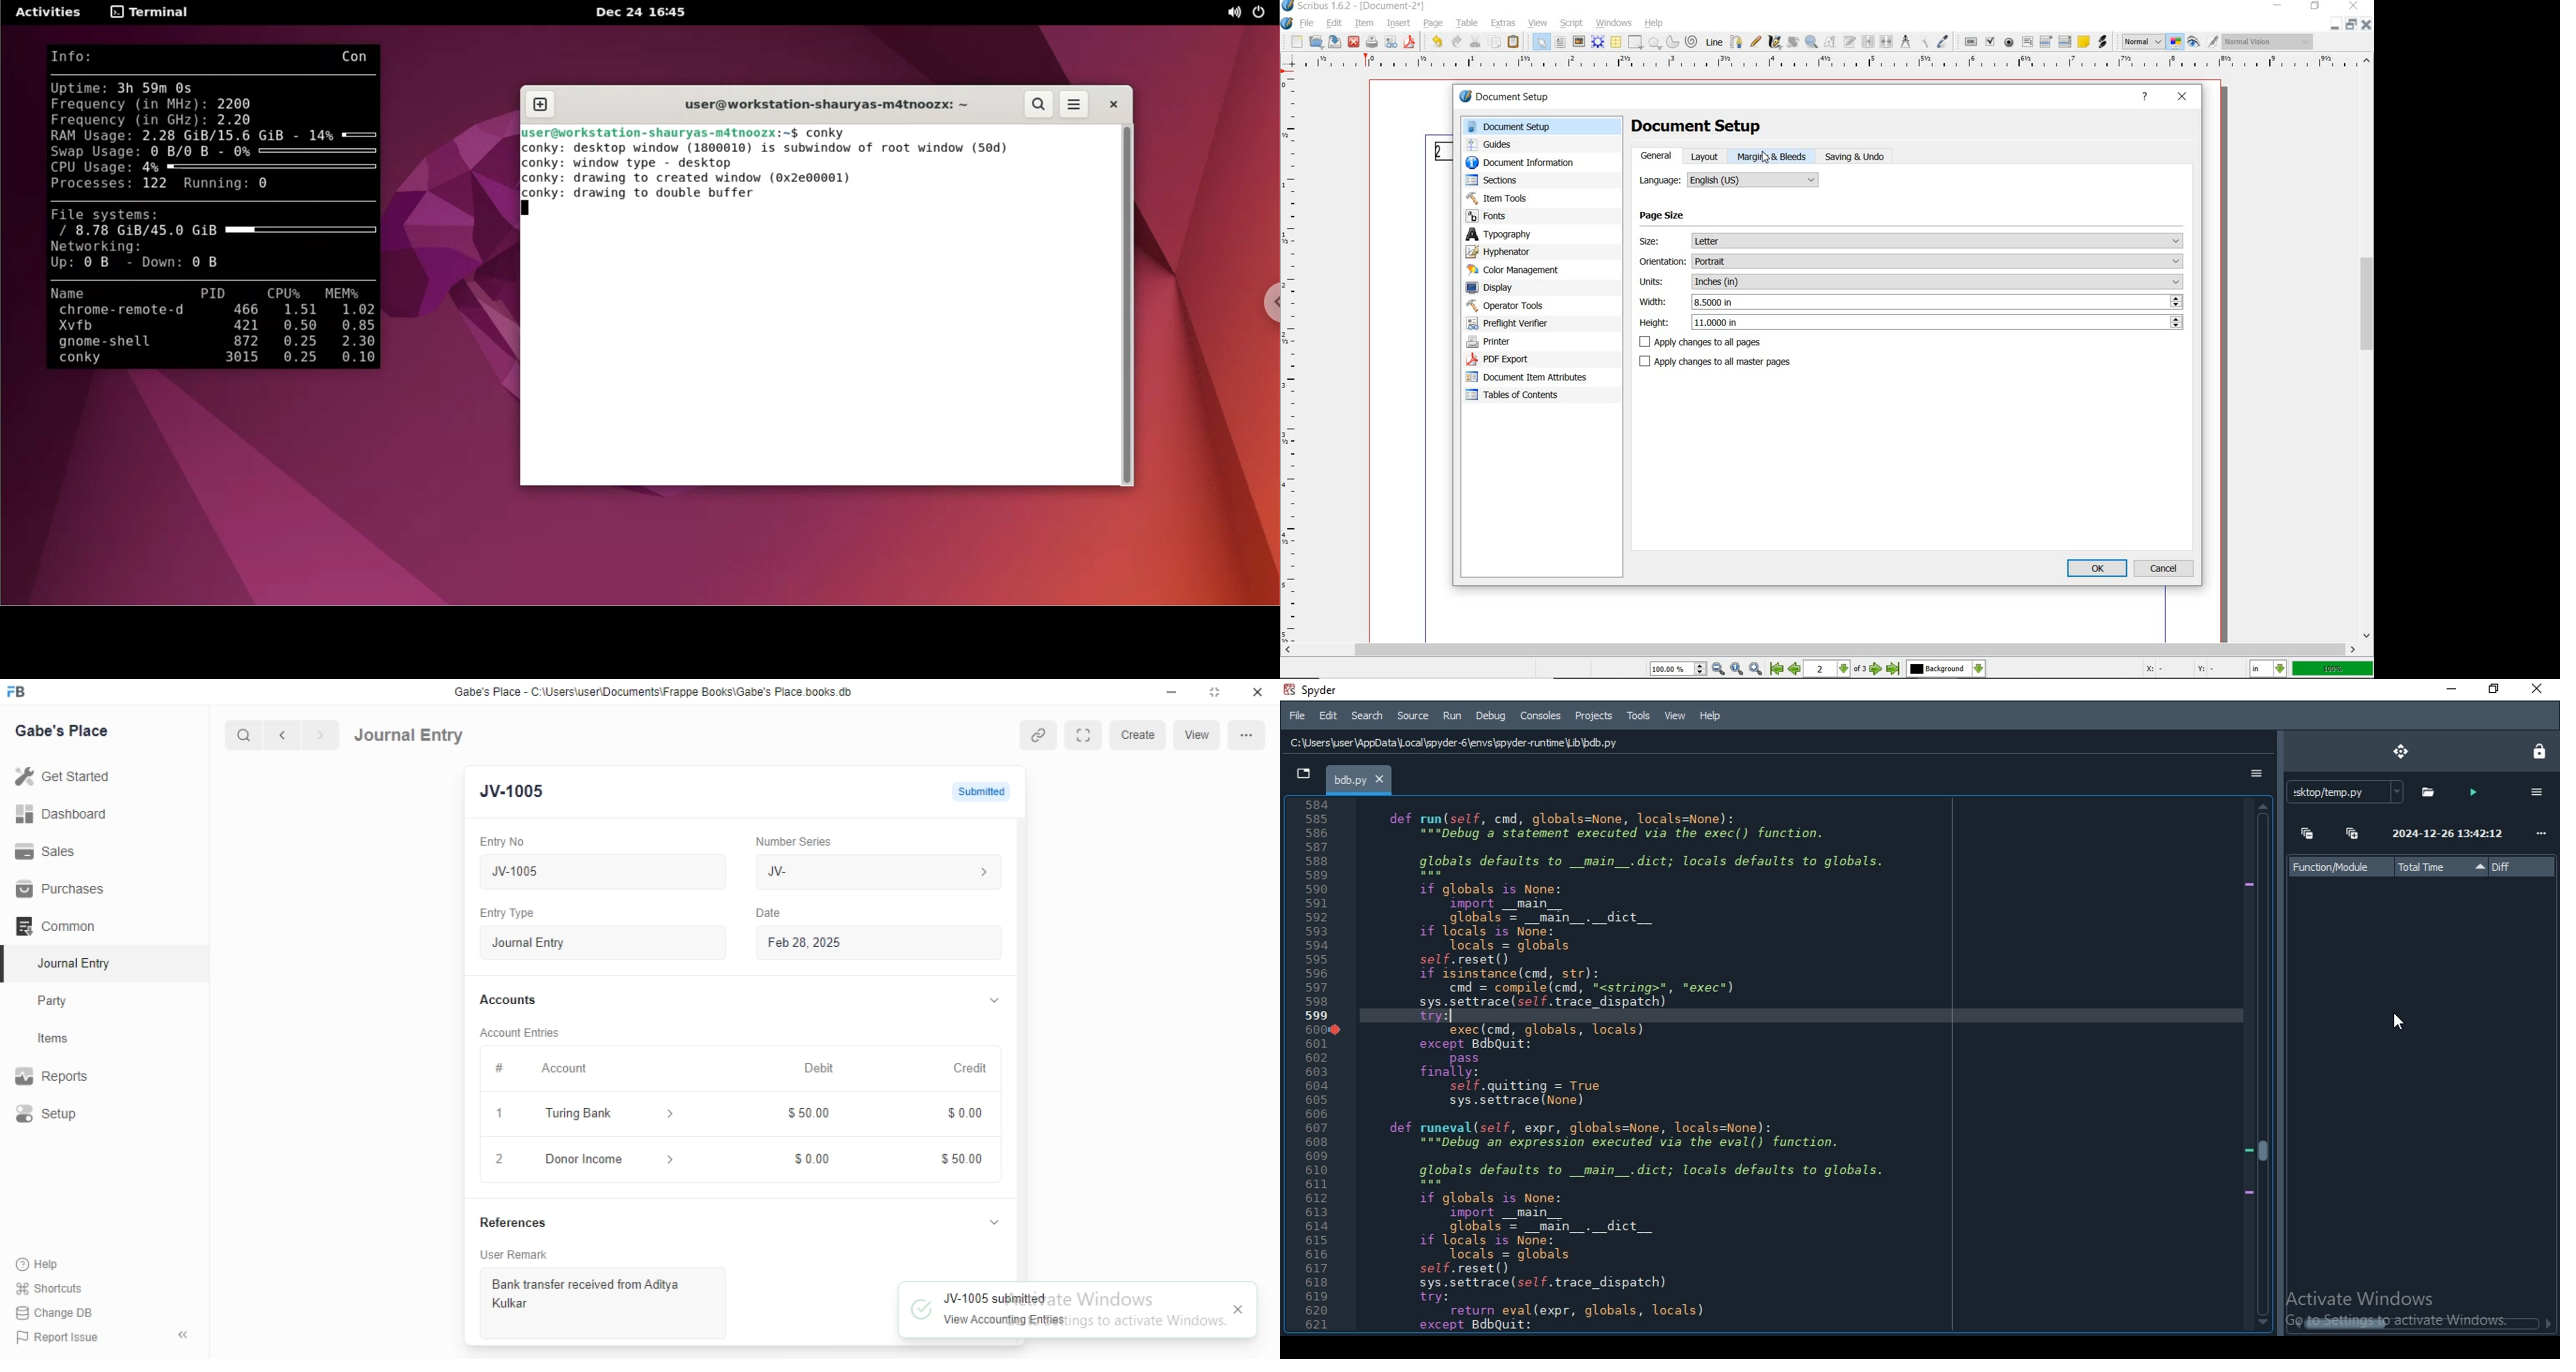  I want to click on Scribus 1.62 - [Document-2*], so click(1355, 6).